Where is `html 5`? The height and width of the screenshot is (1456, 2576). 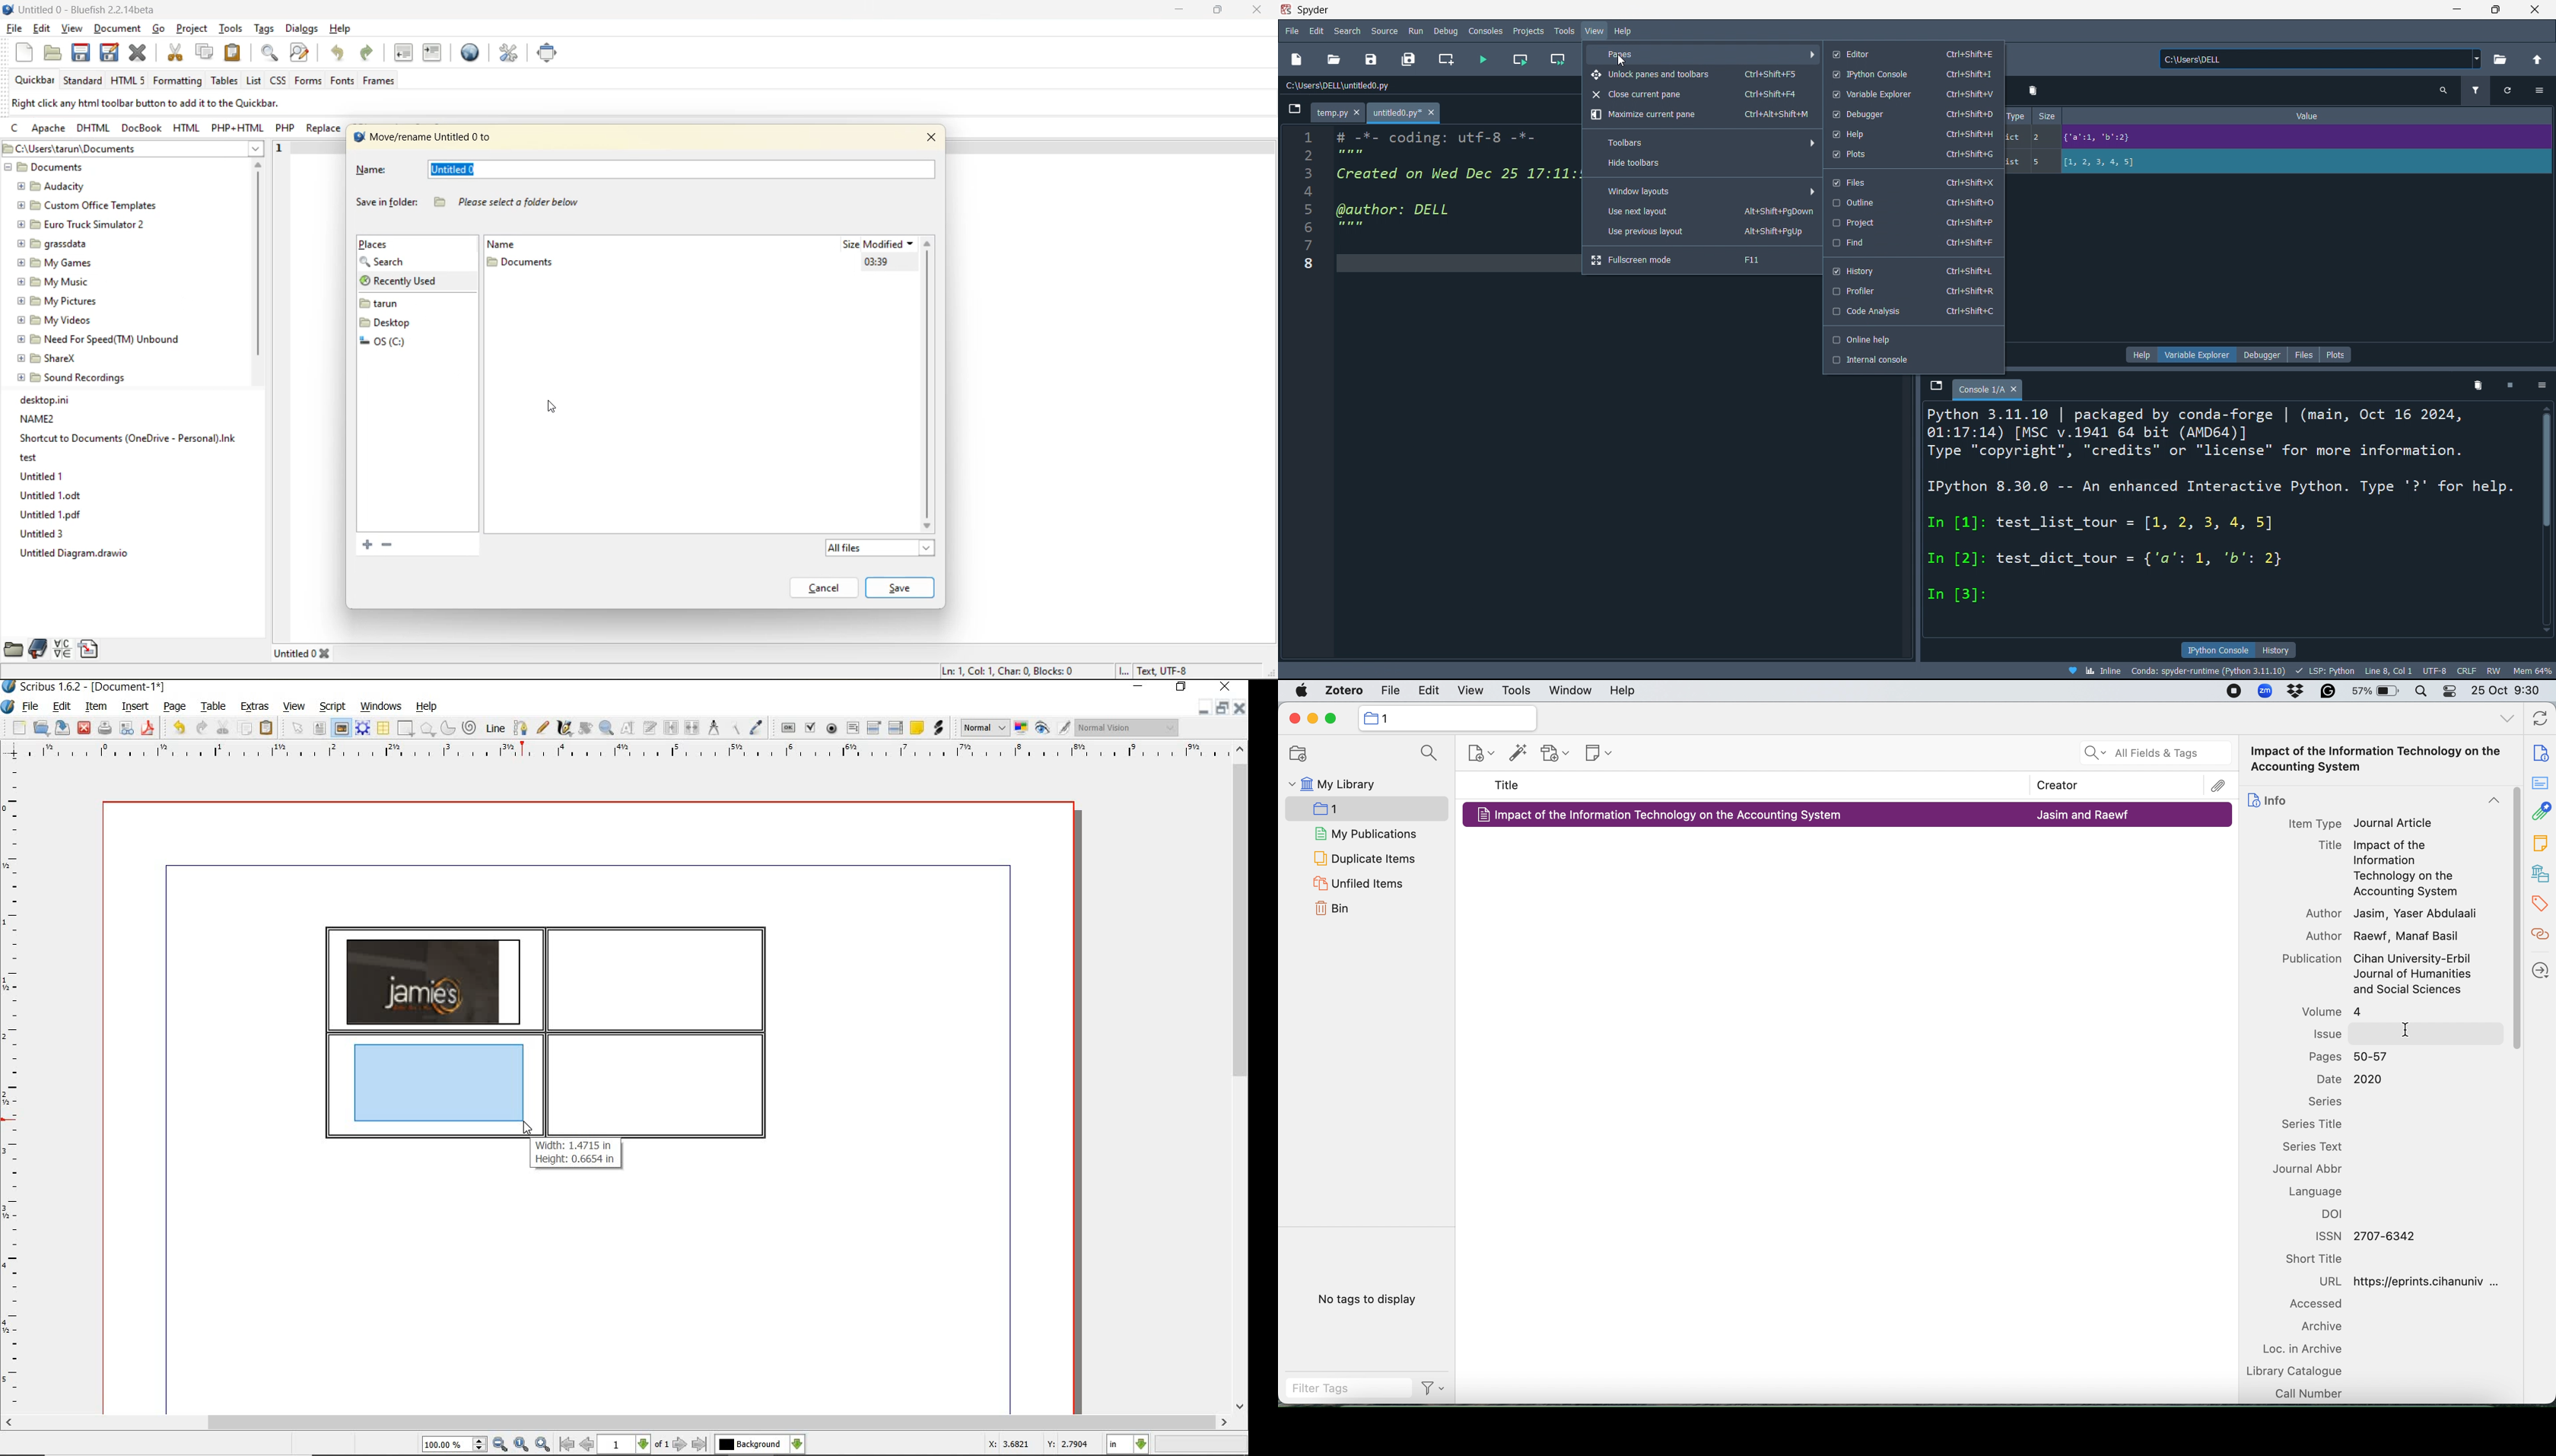 html 5 is located at coordinates (131, 81).